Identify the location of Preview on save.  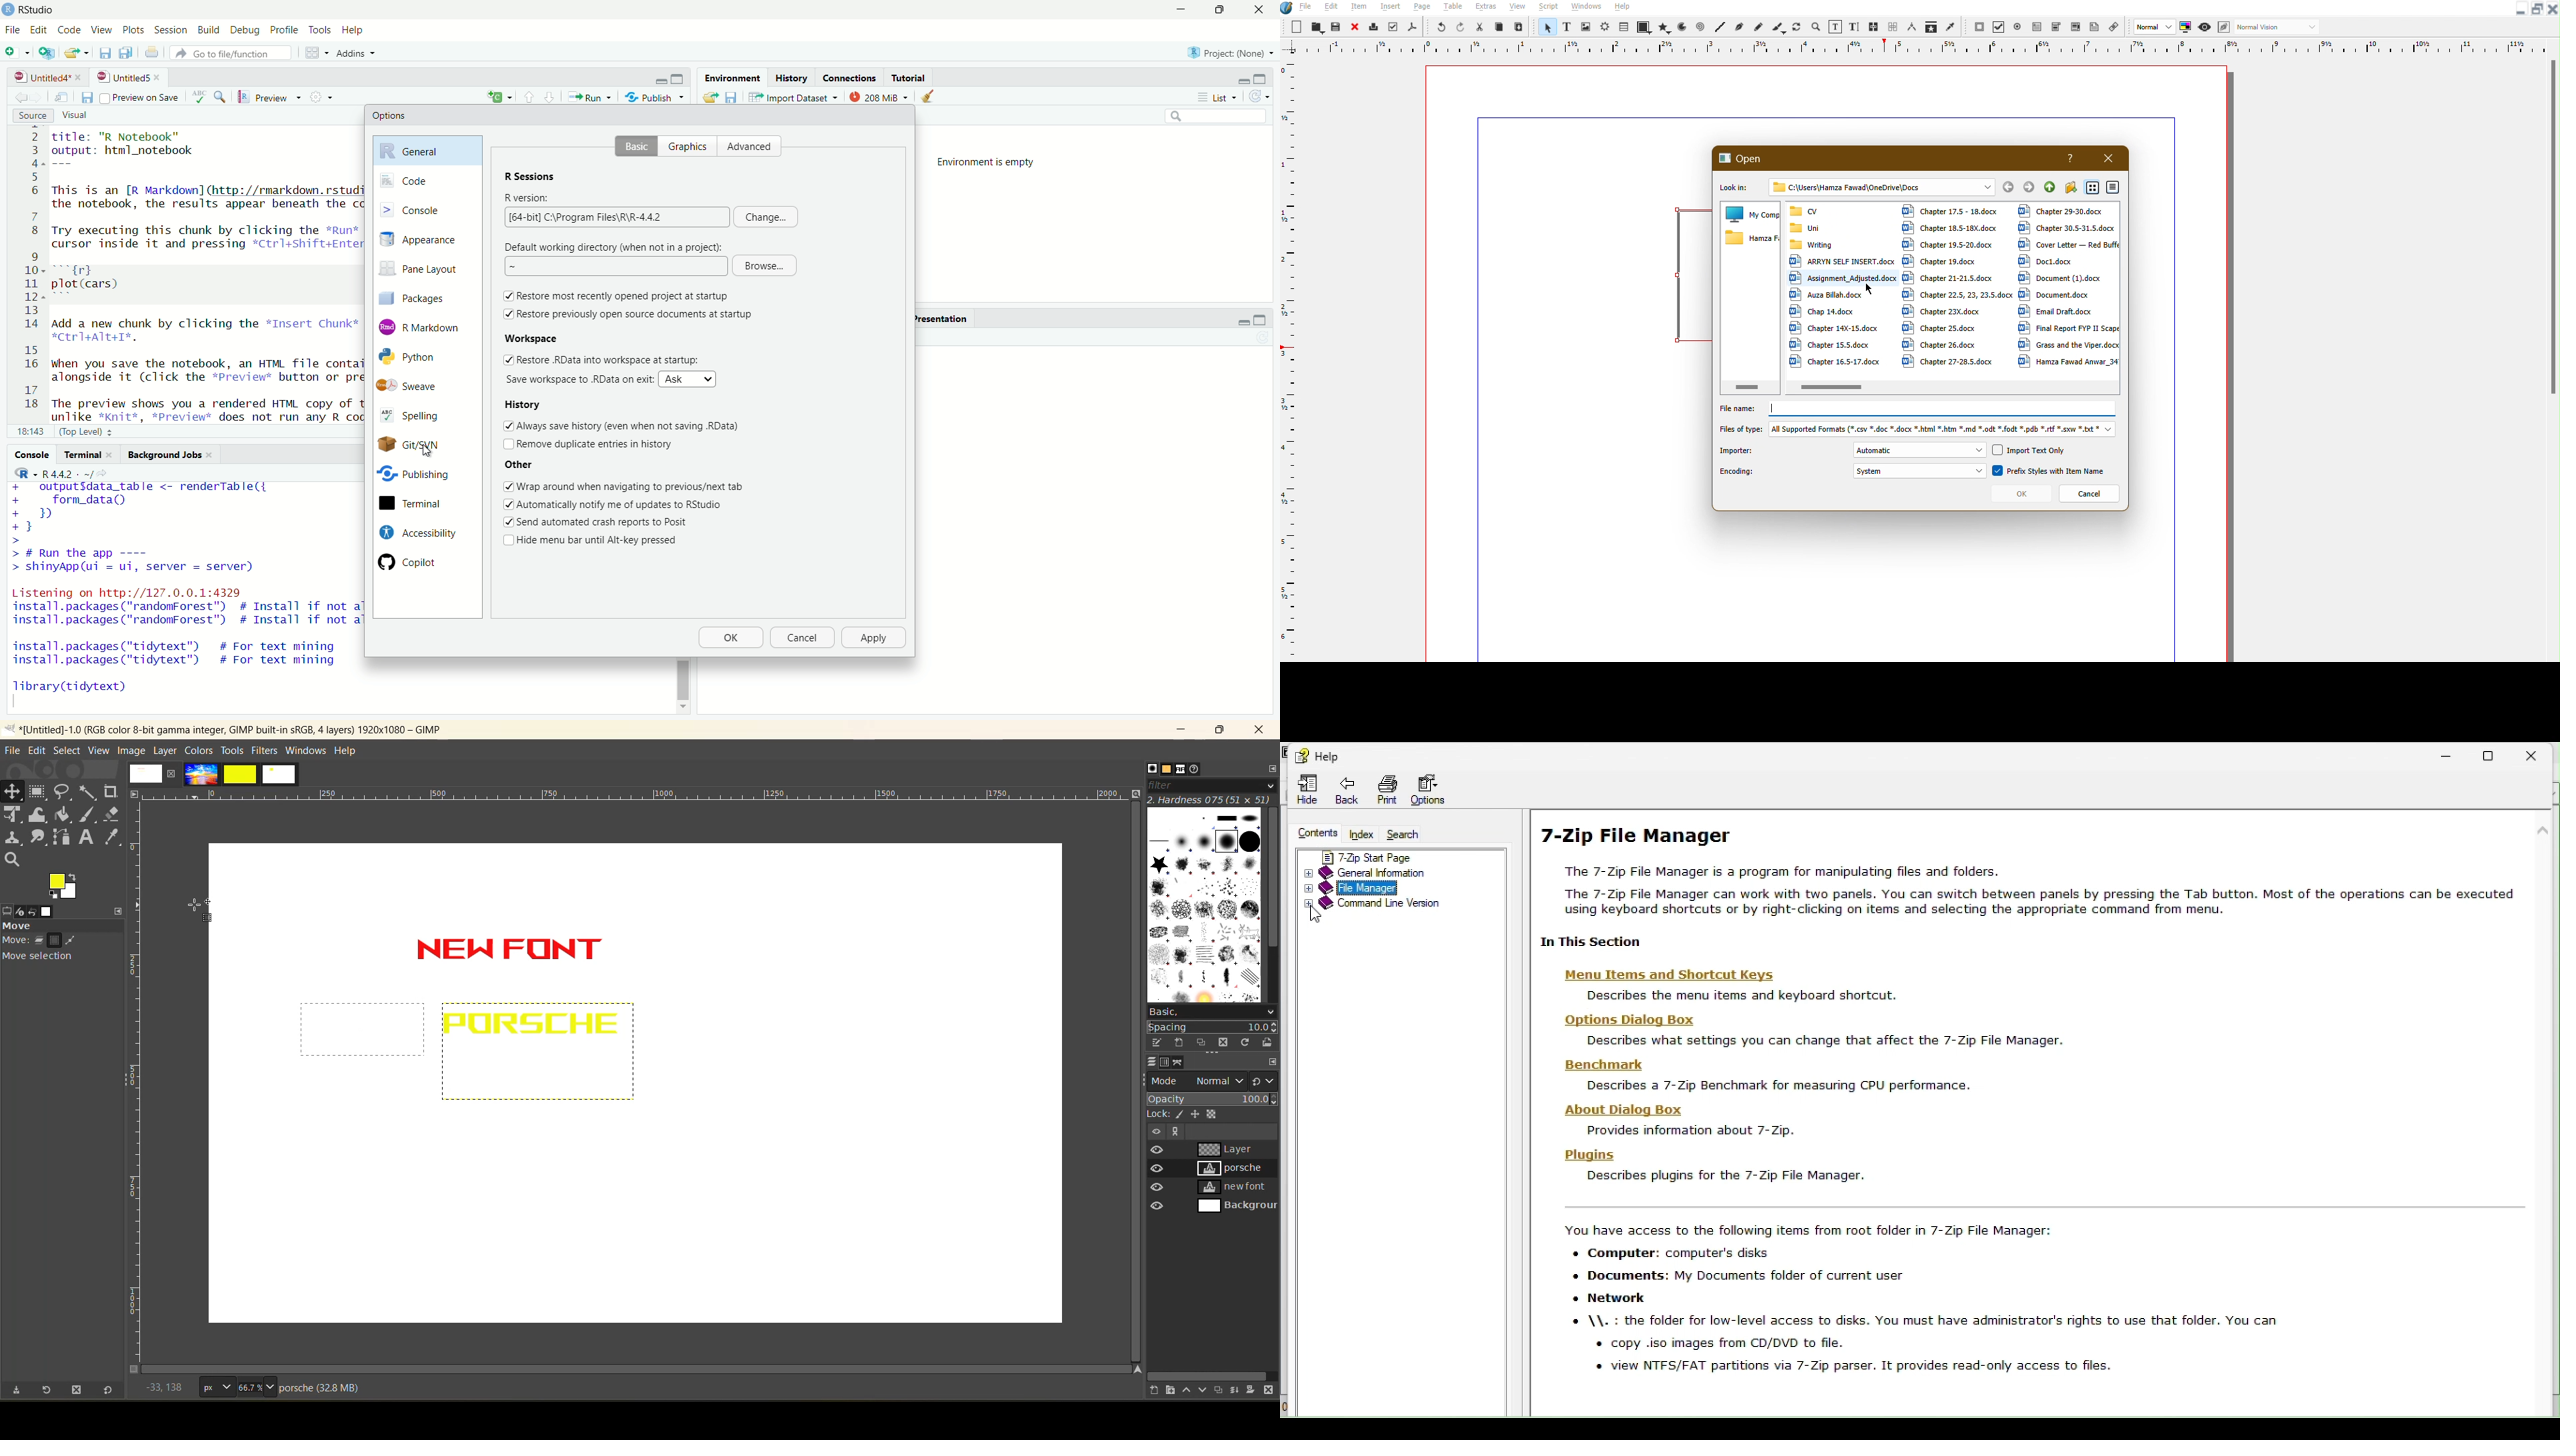
(139, 97).